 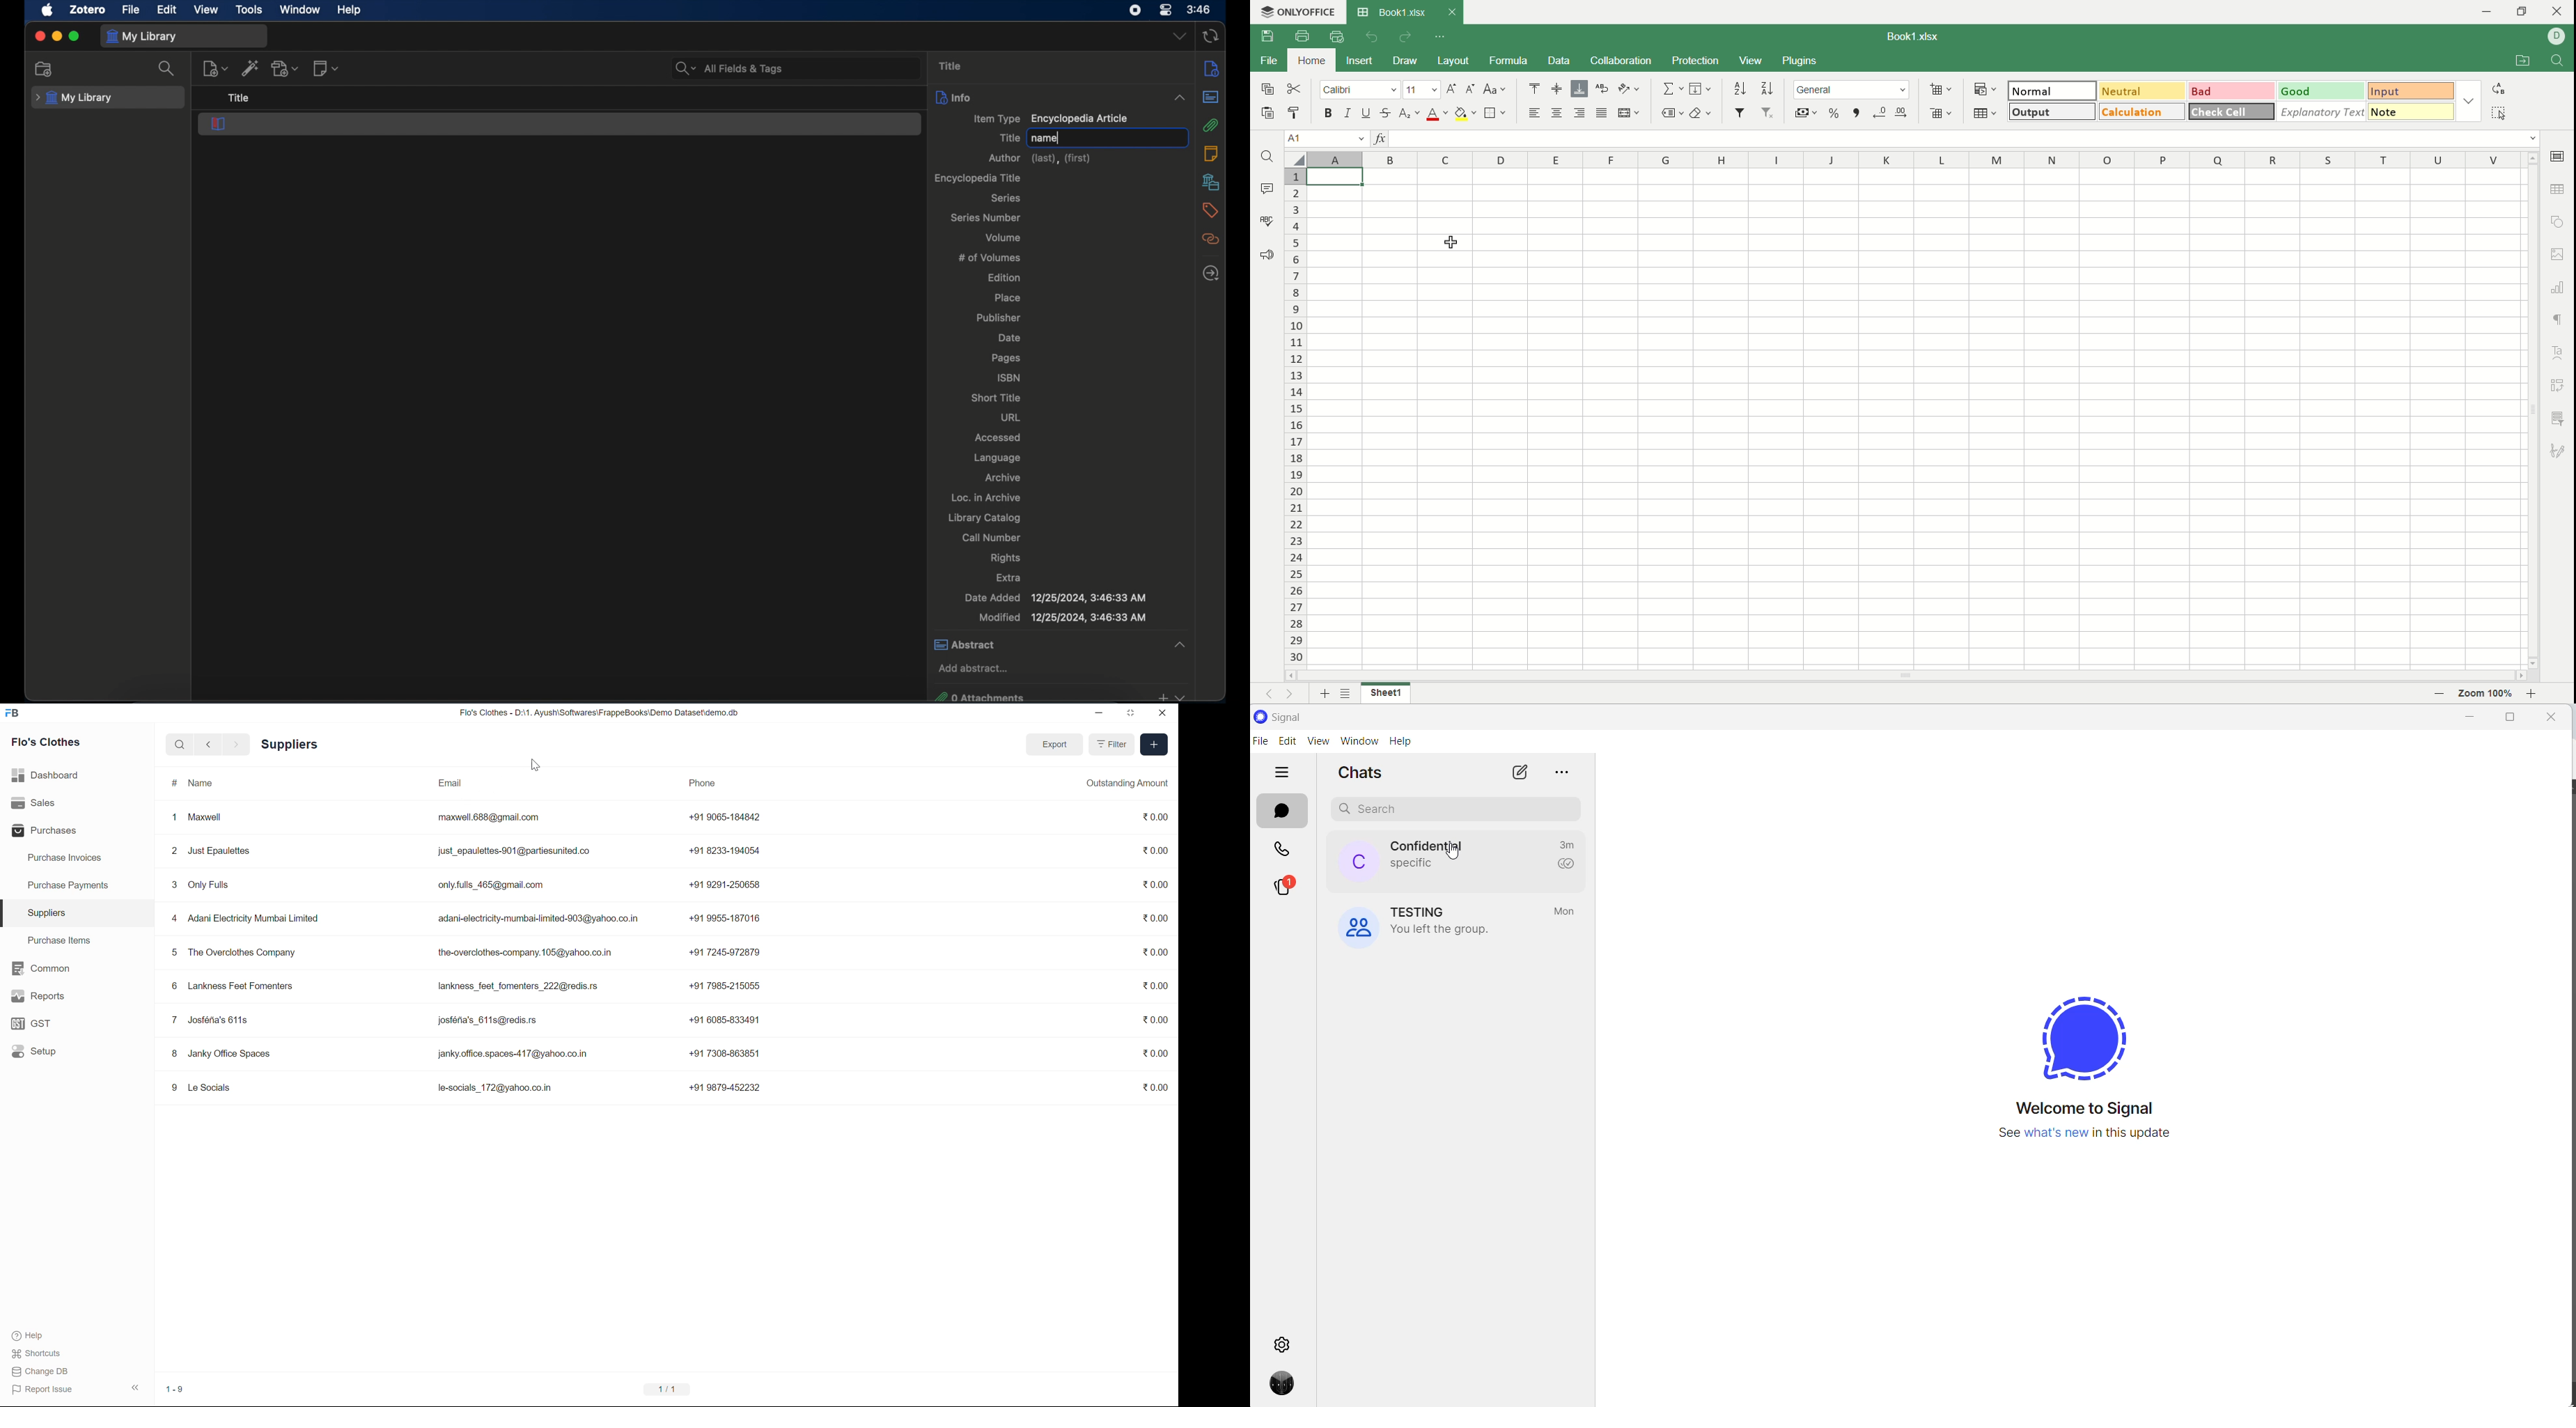 What do you see at coordinates (1009, 377) in the screenshot?
I see `isbn` at bounding box center [1009, 377].